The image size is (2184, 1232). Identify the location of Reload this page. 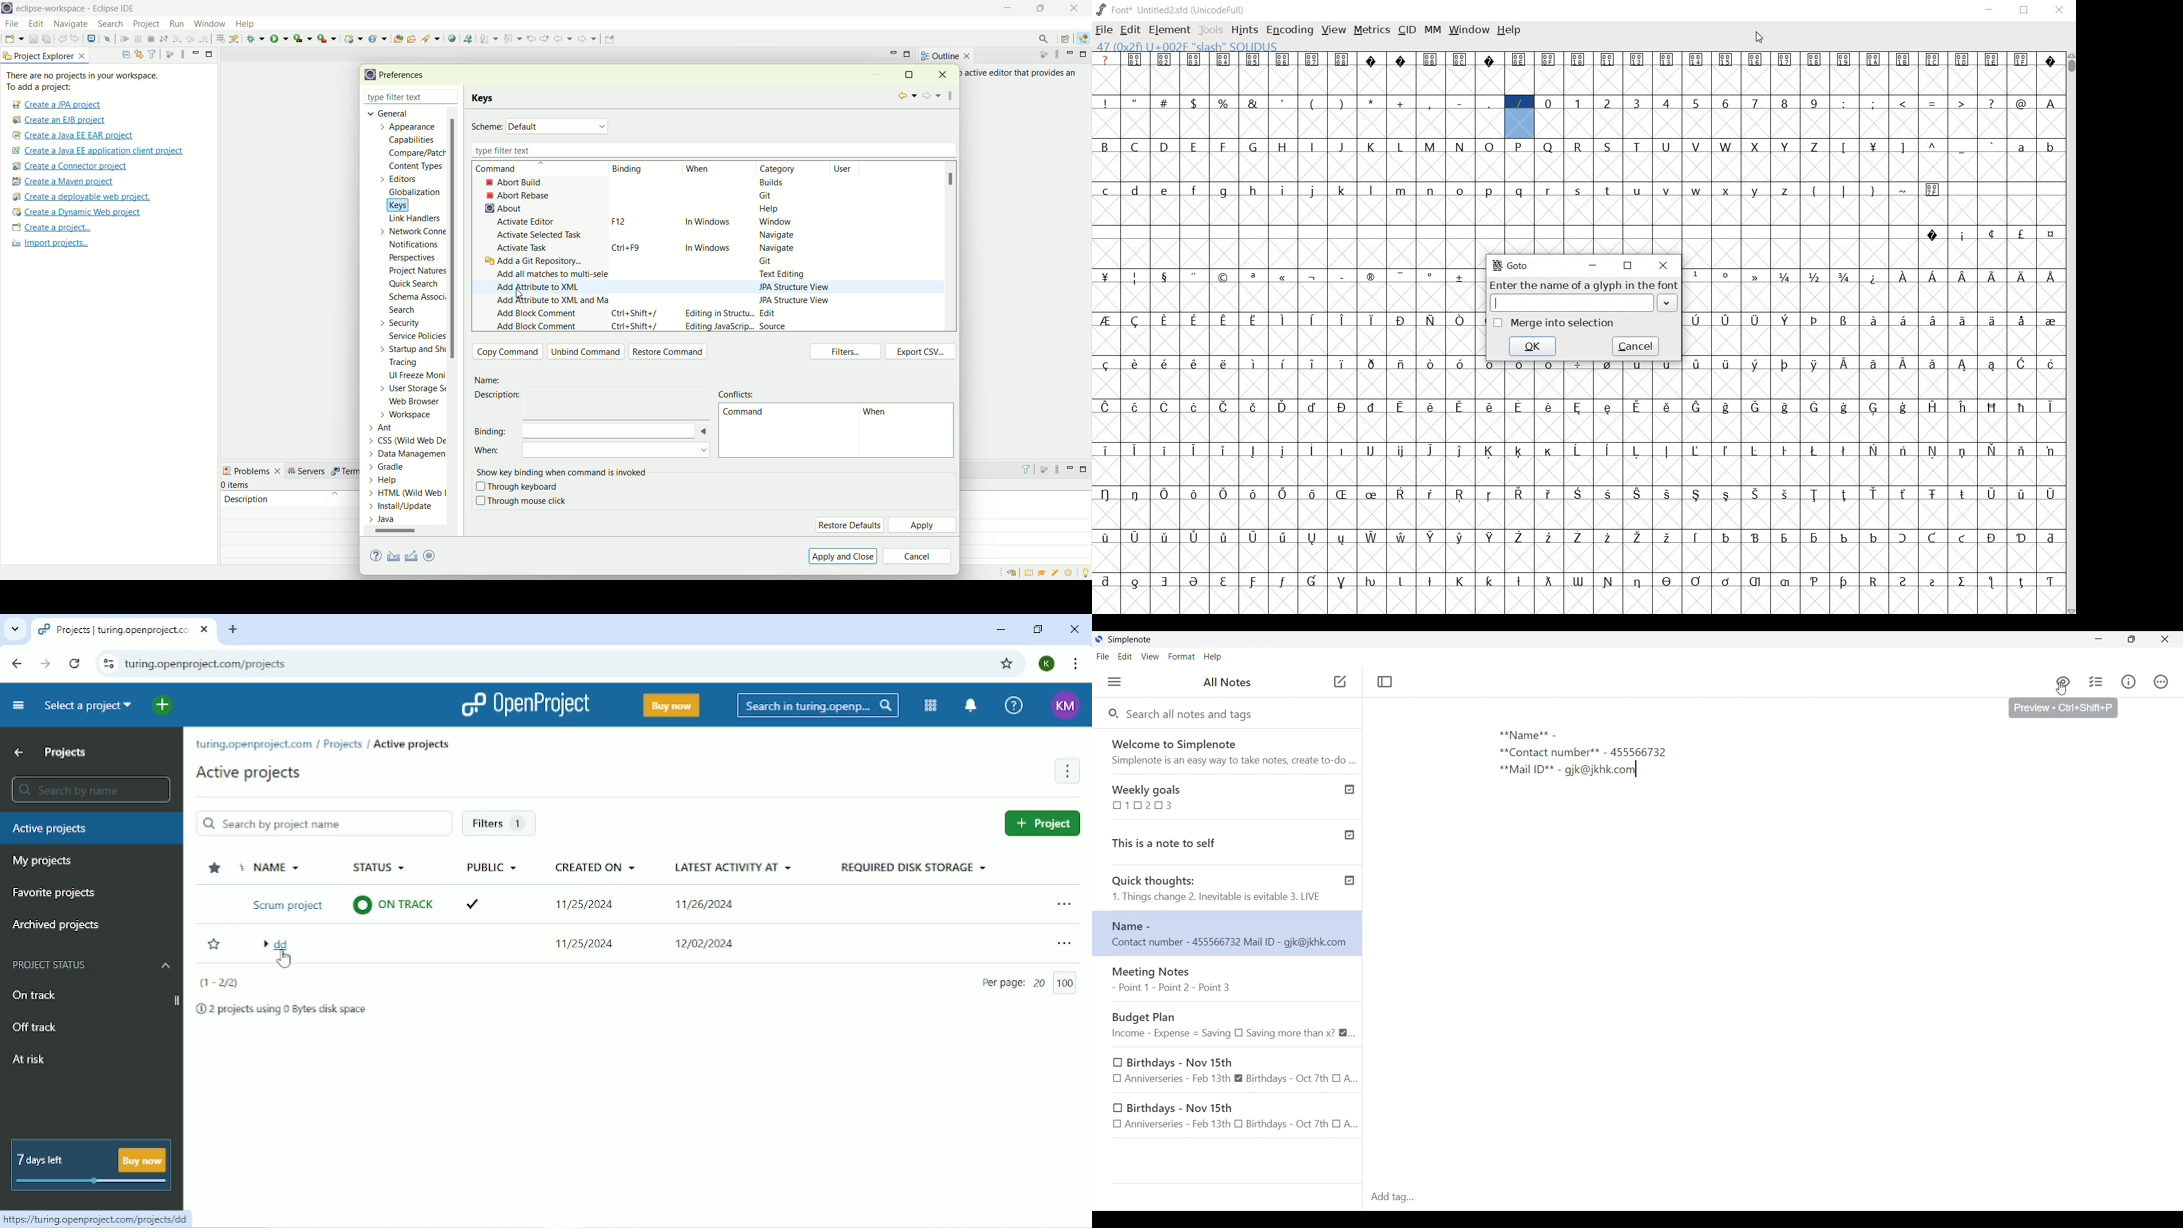
(76, 663).